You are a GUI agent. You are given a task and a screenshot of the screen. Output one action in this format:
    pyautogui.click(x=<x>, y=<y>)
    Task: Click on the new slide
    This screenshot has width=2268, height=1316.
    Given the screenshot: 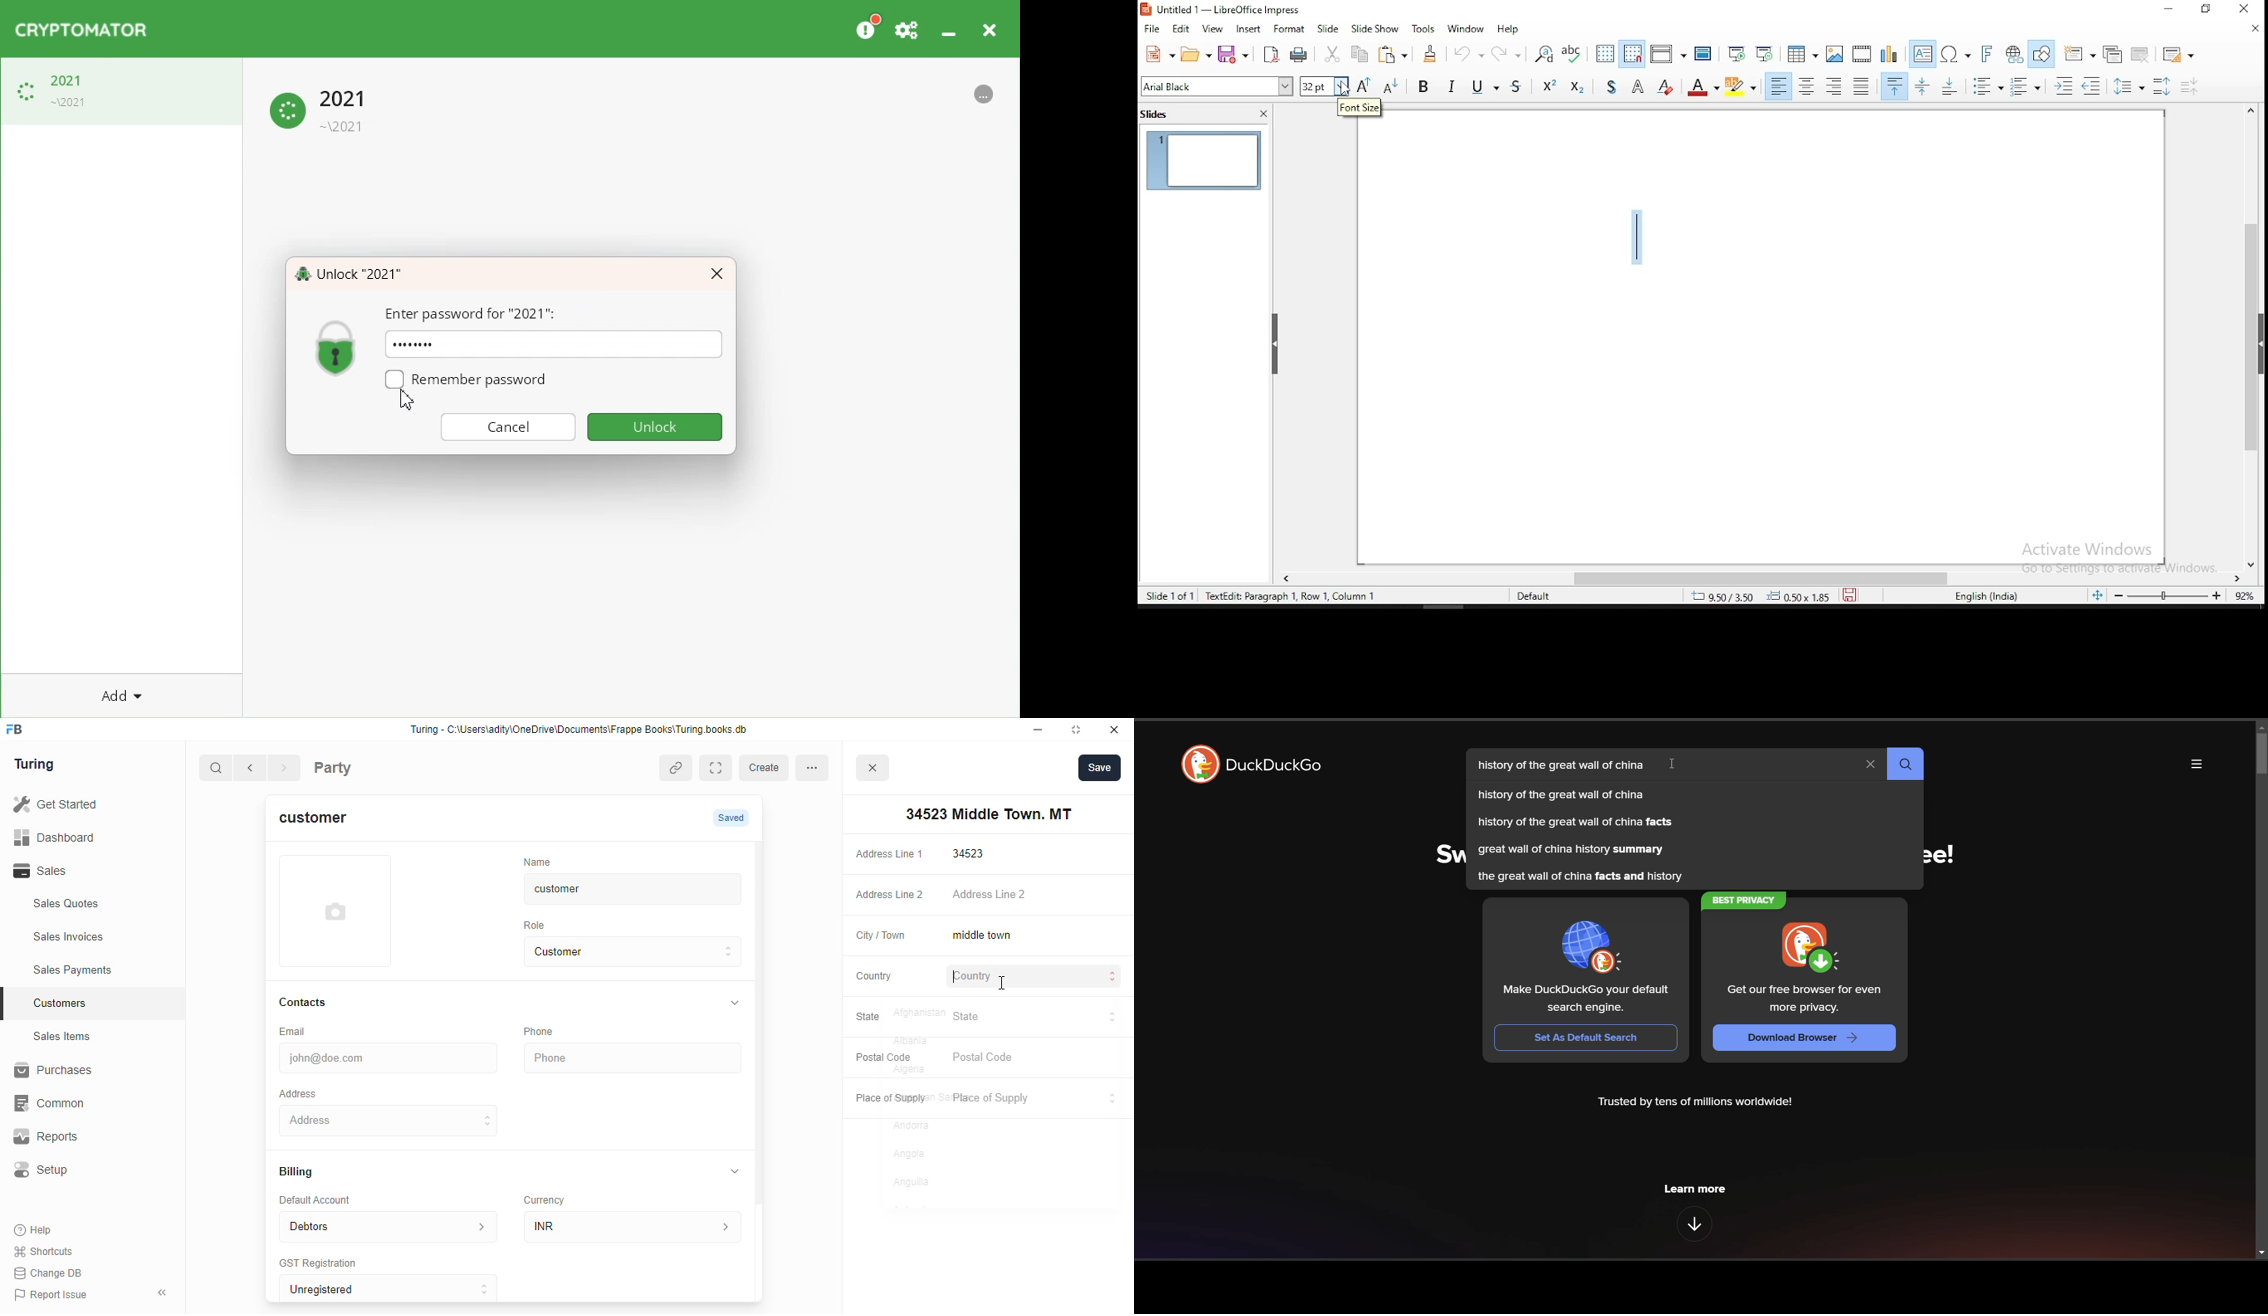 What is the action you would take?
    pyautogui.click(x=2078, y=54)
    